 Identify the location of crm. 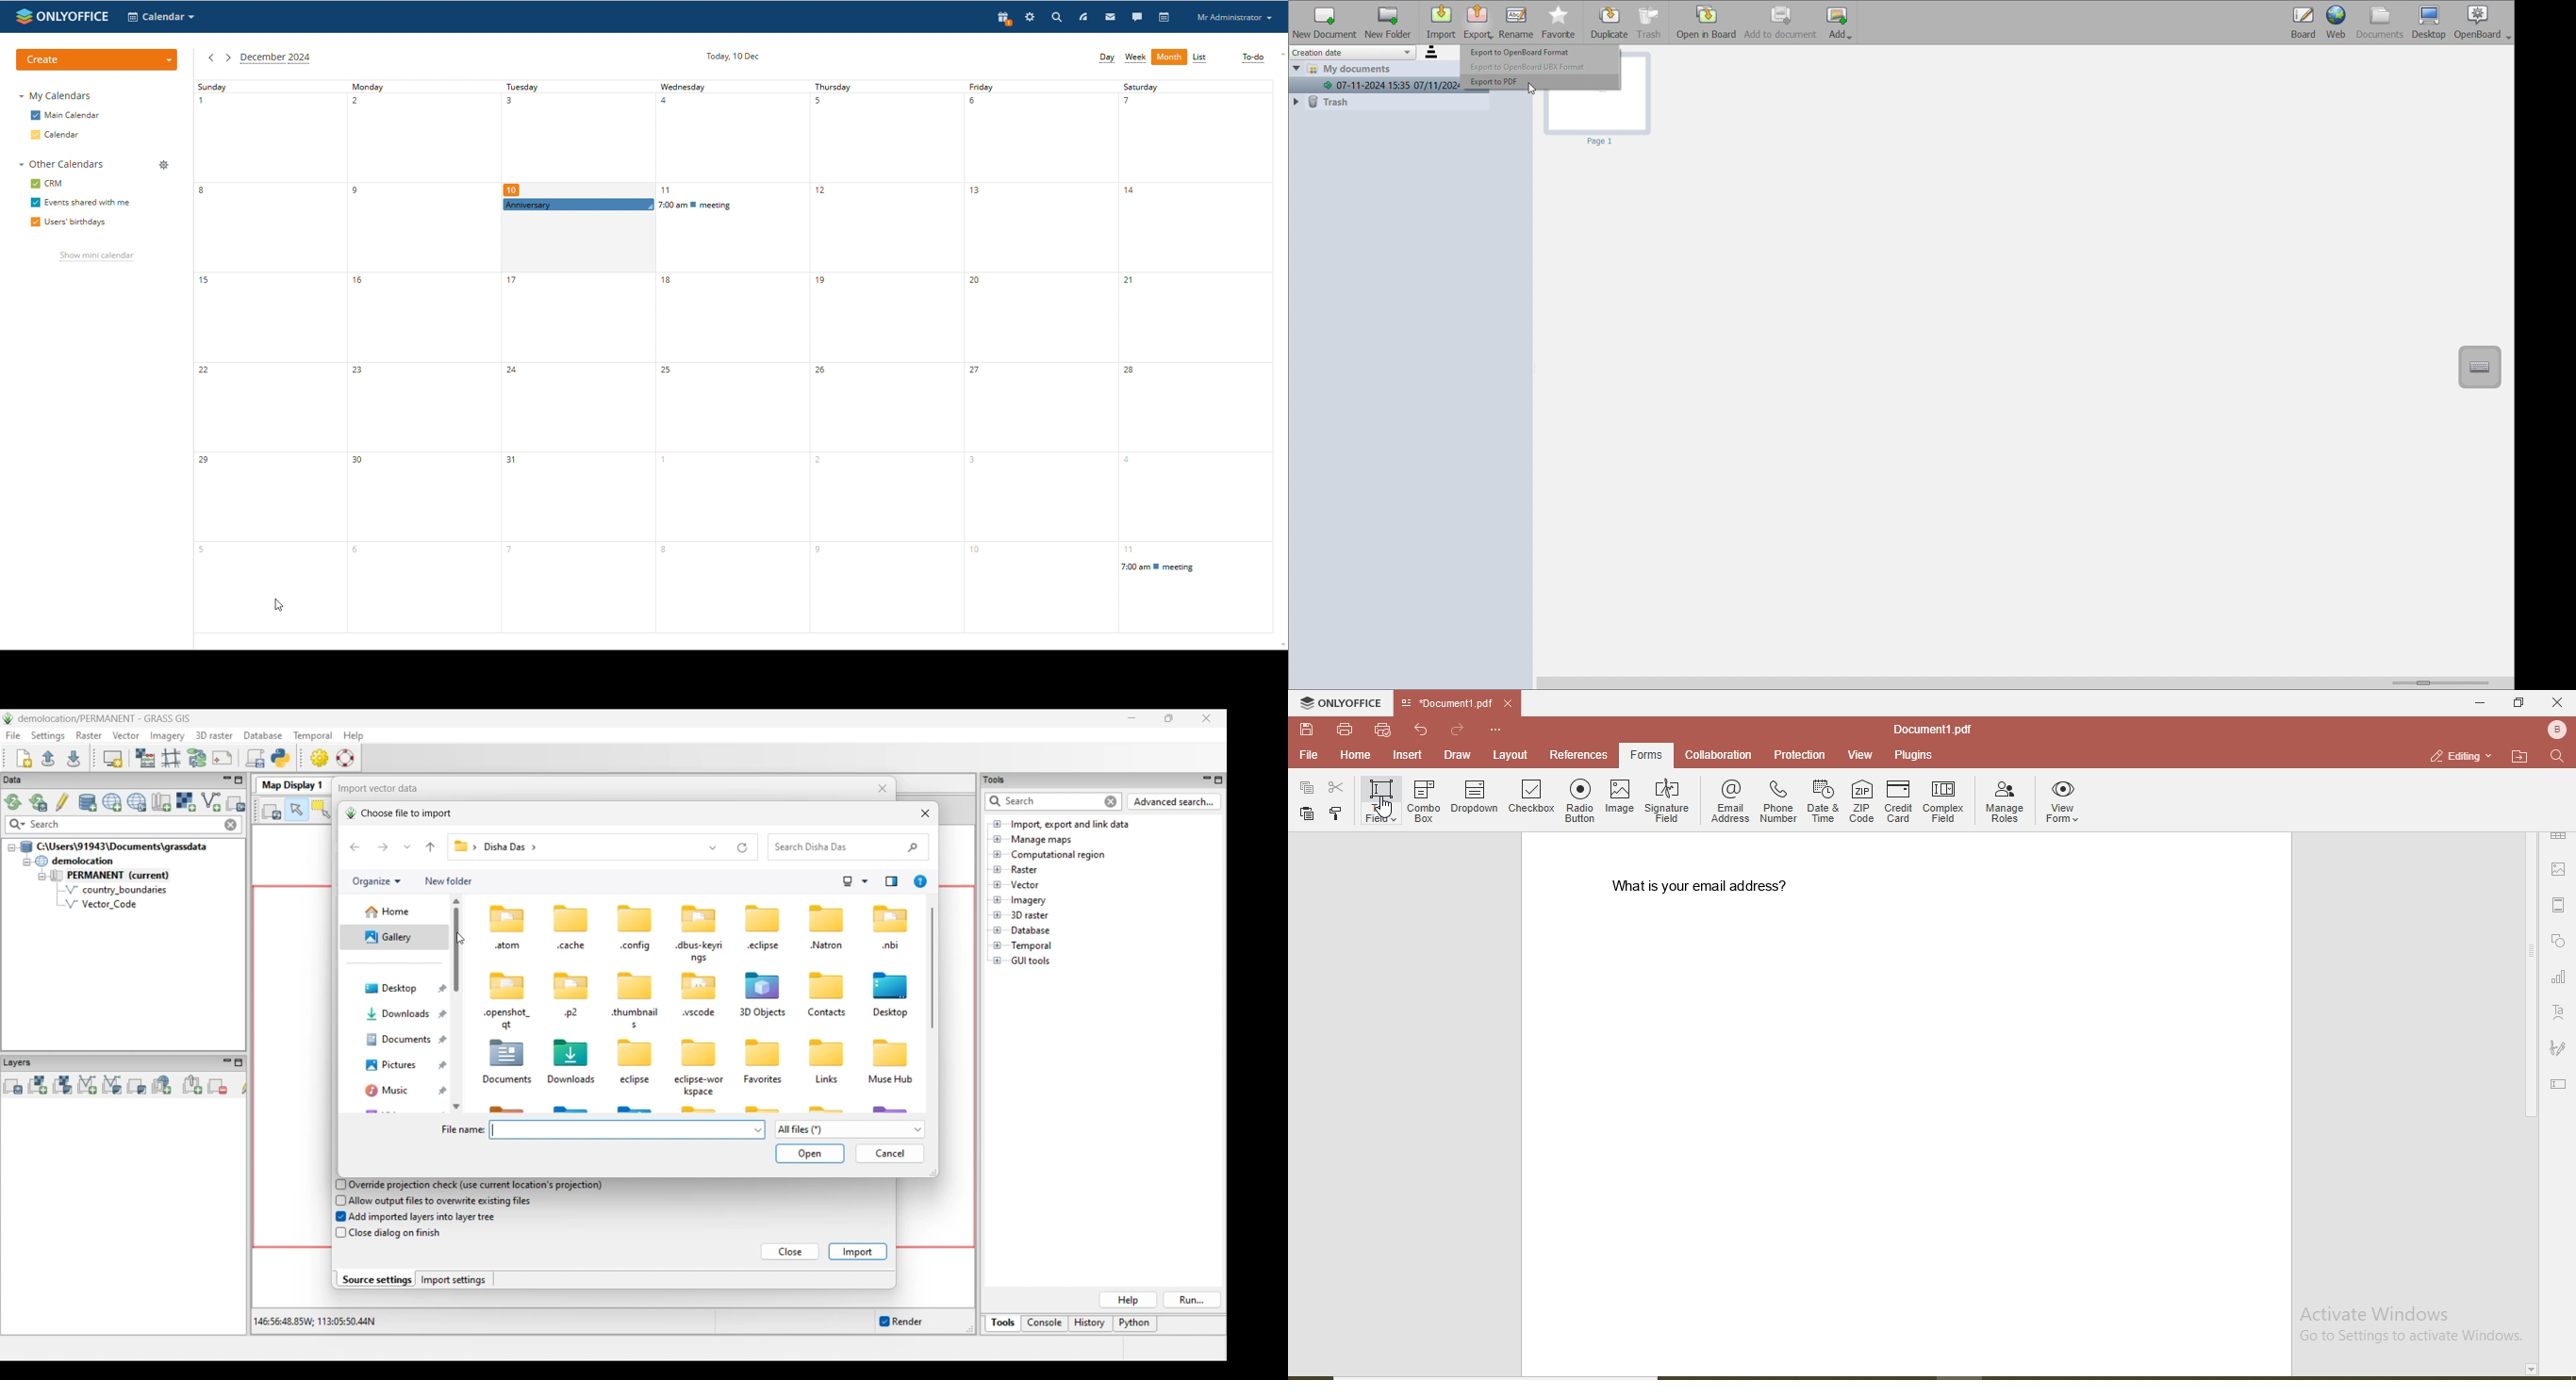
(47, 184).